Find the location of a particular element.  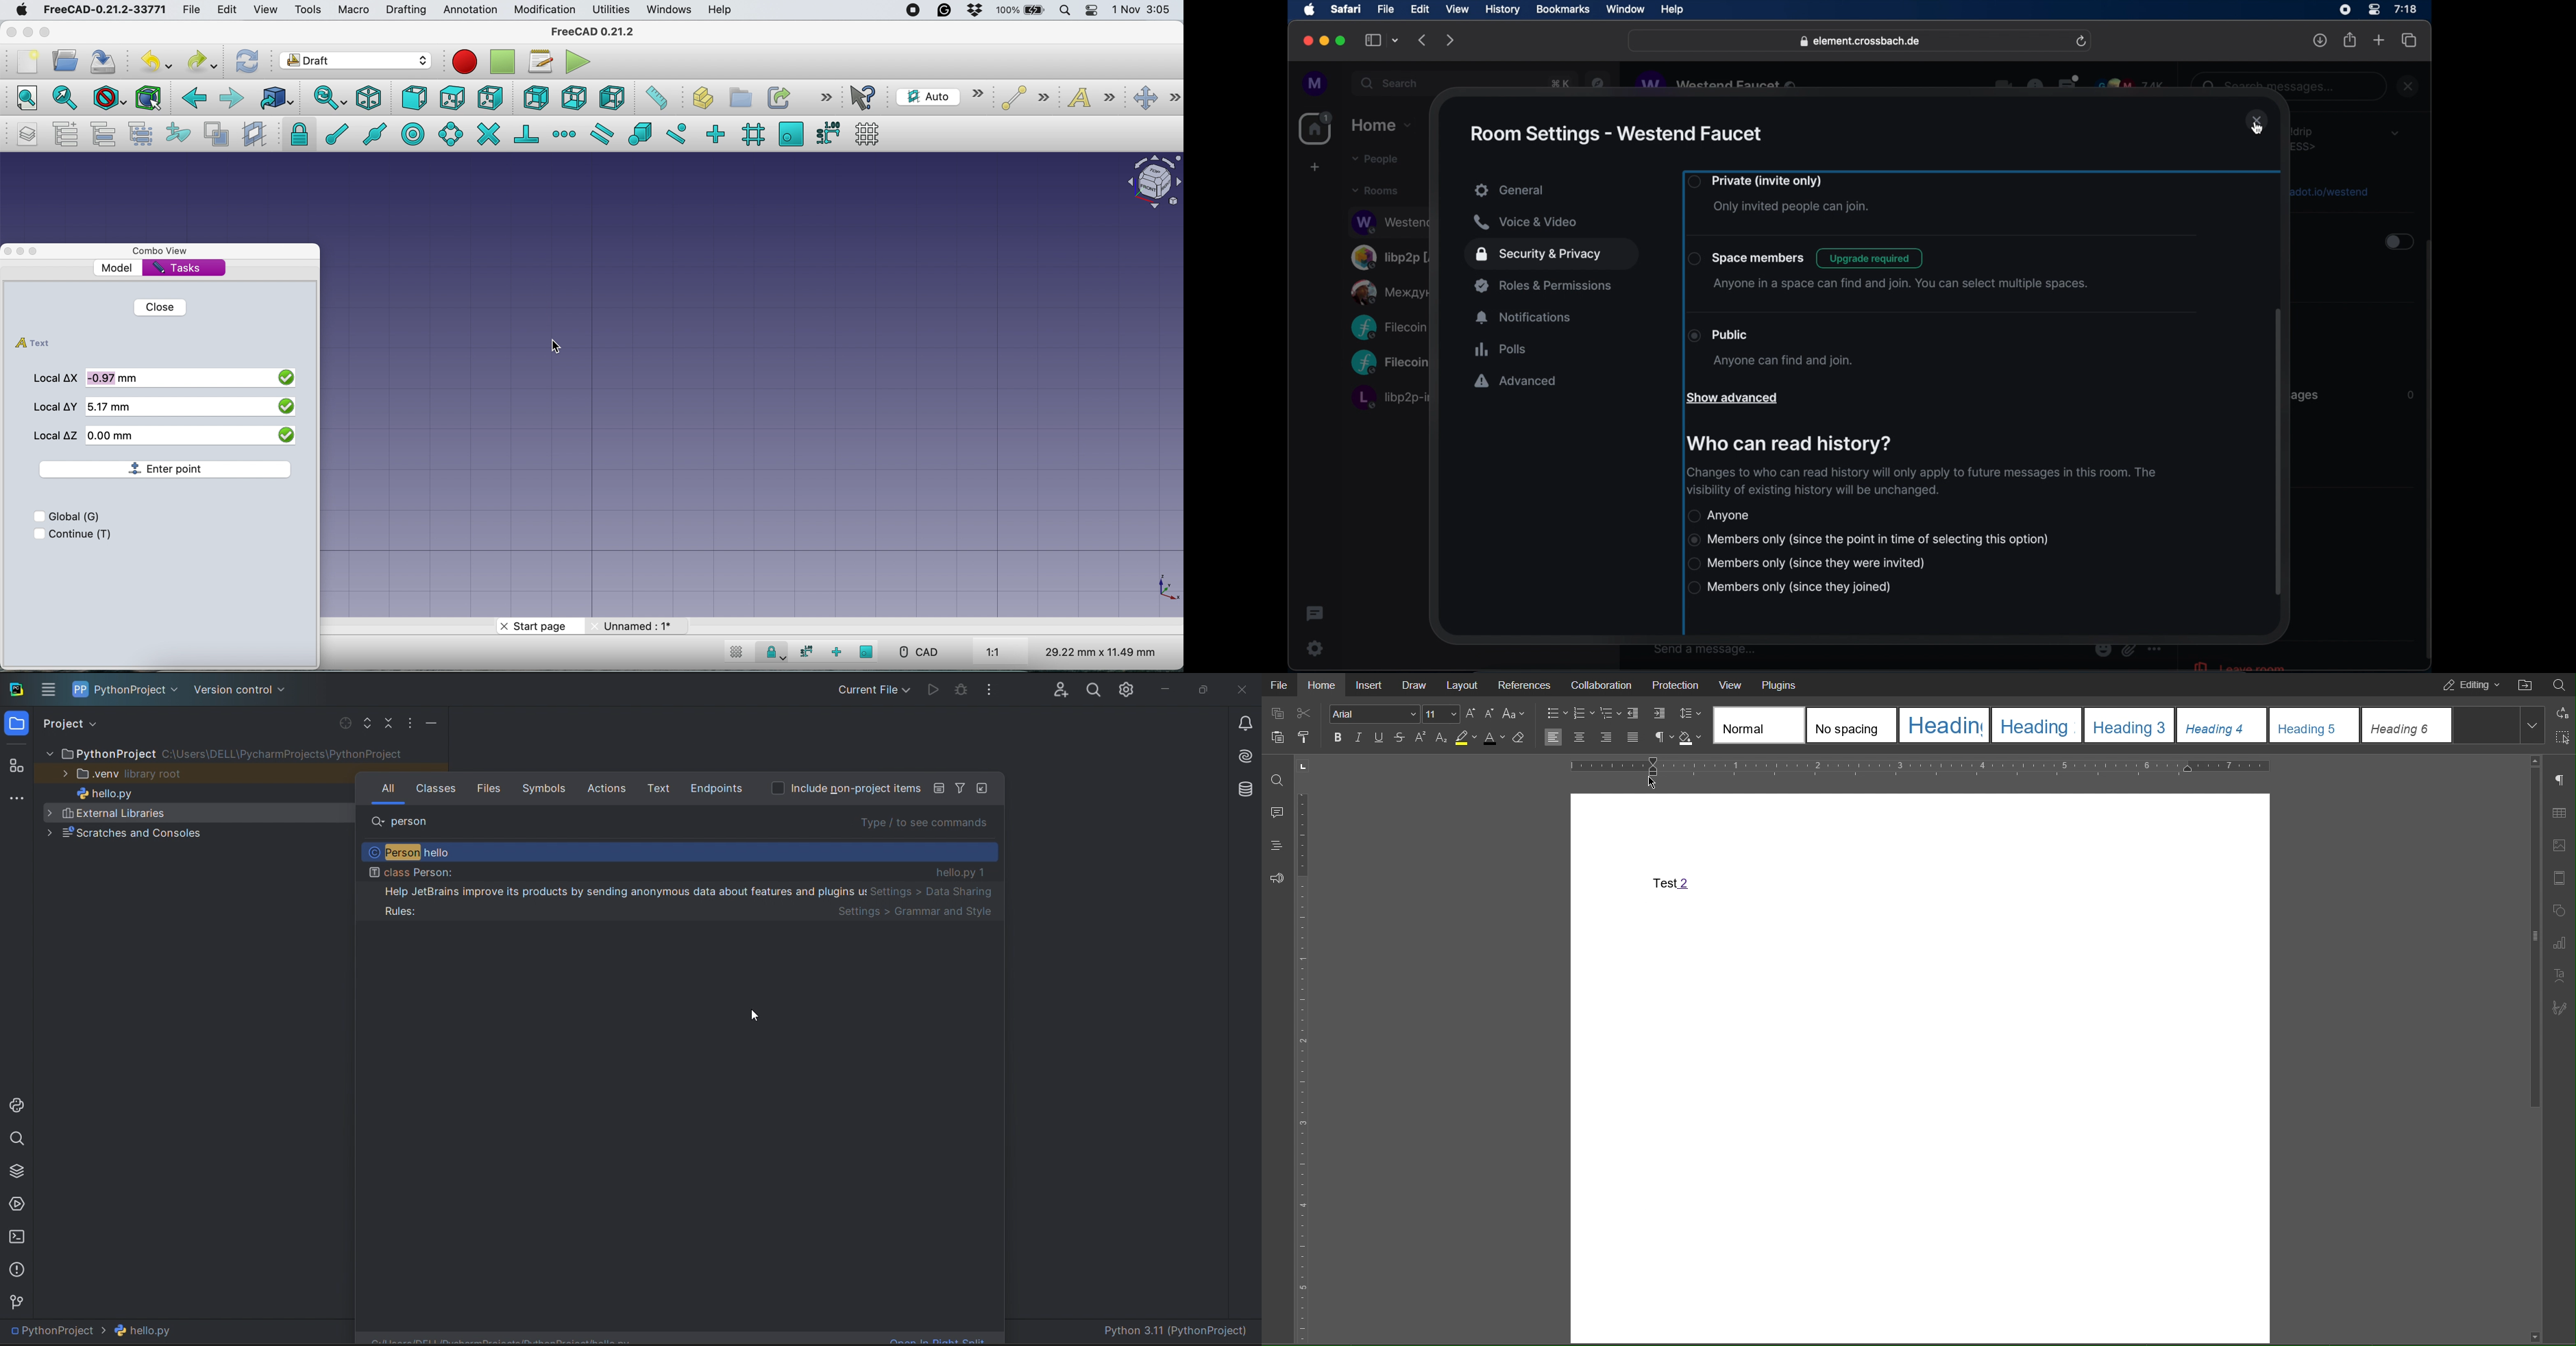

member only radio button is located at coordinates (1808, 563).